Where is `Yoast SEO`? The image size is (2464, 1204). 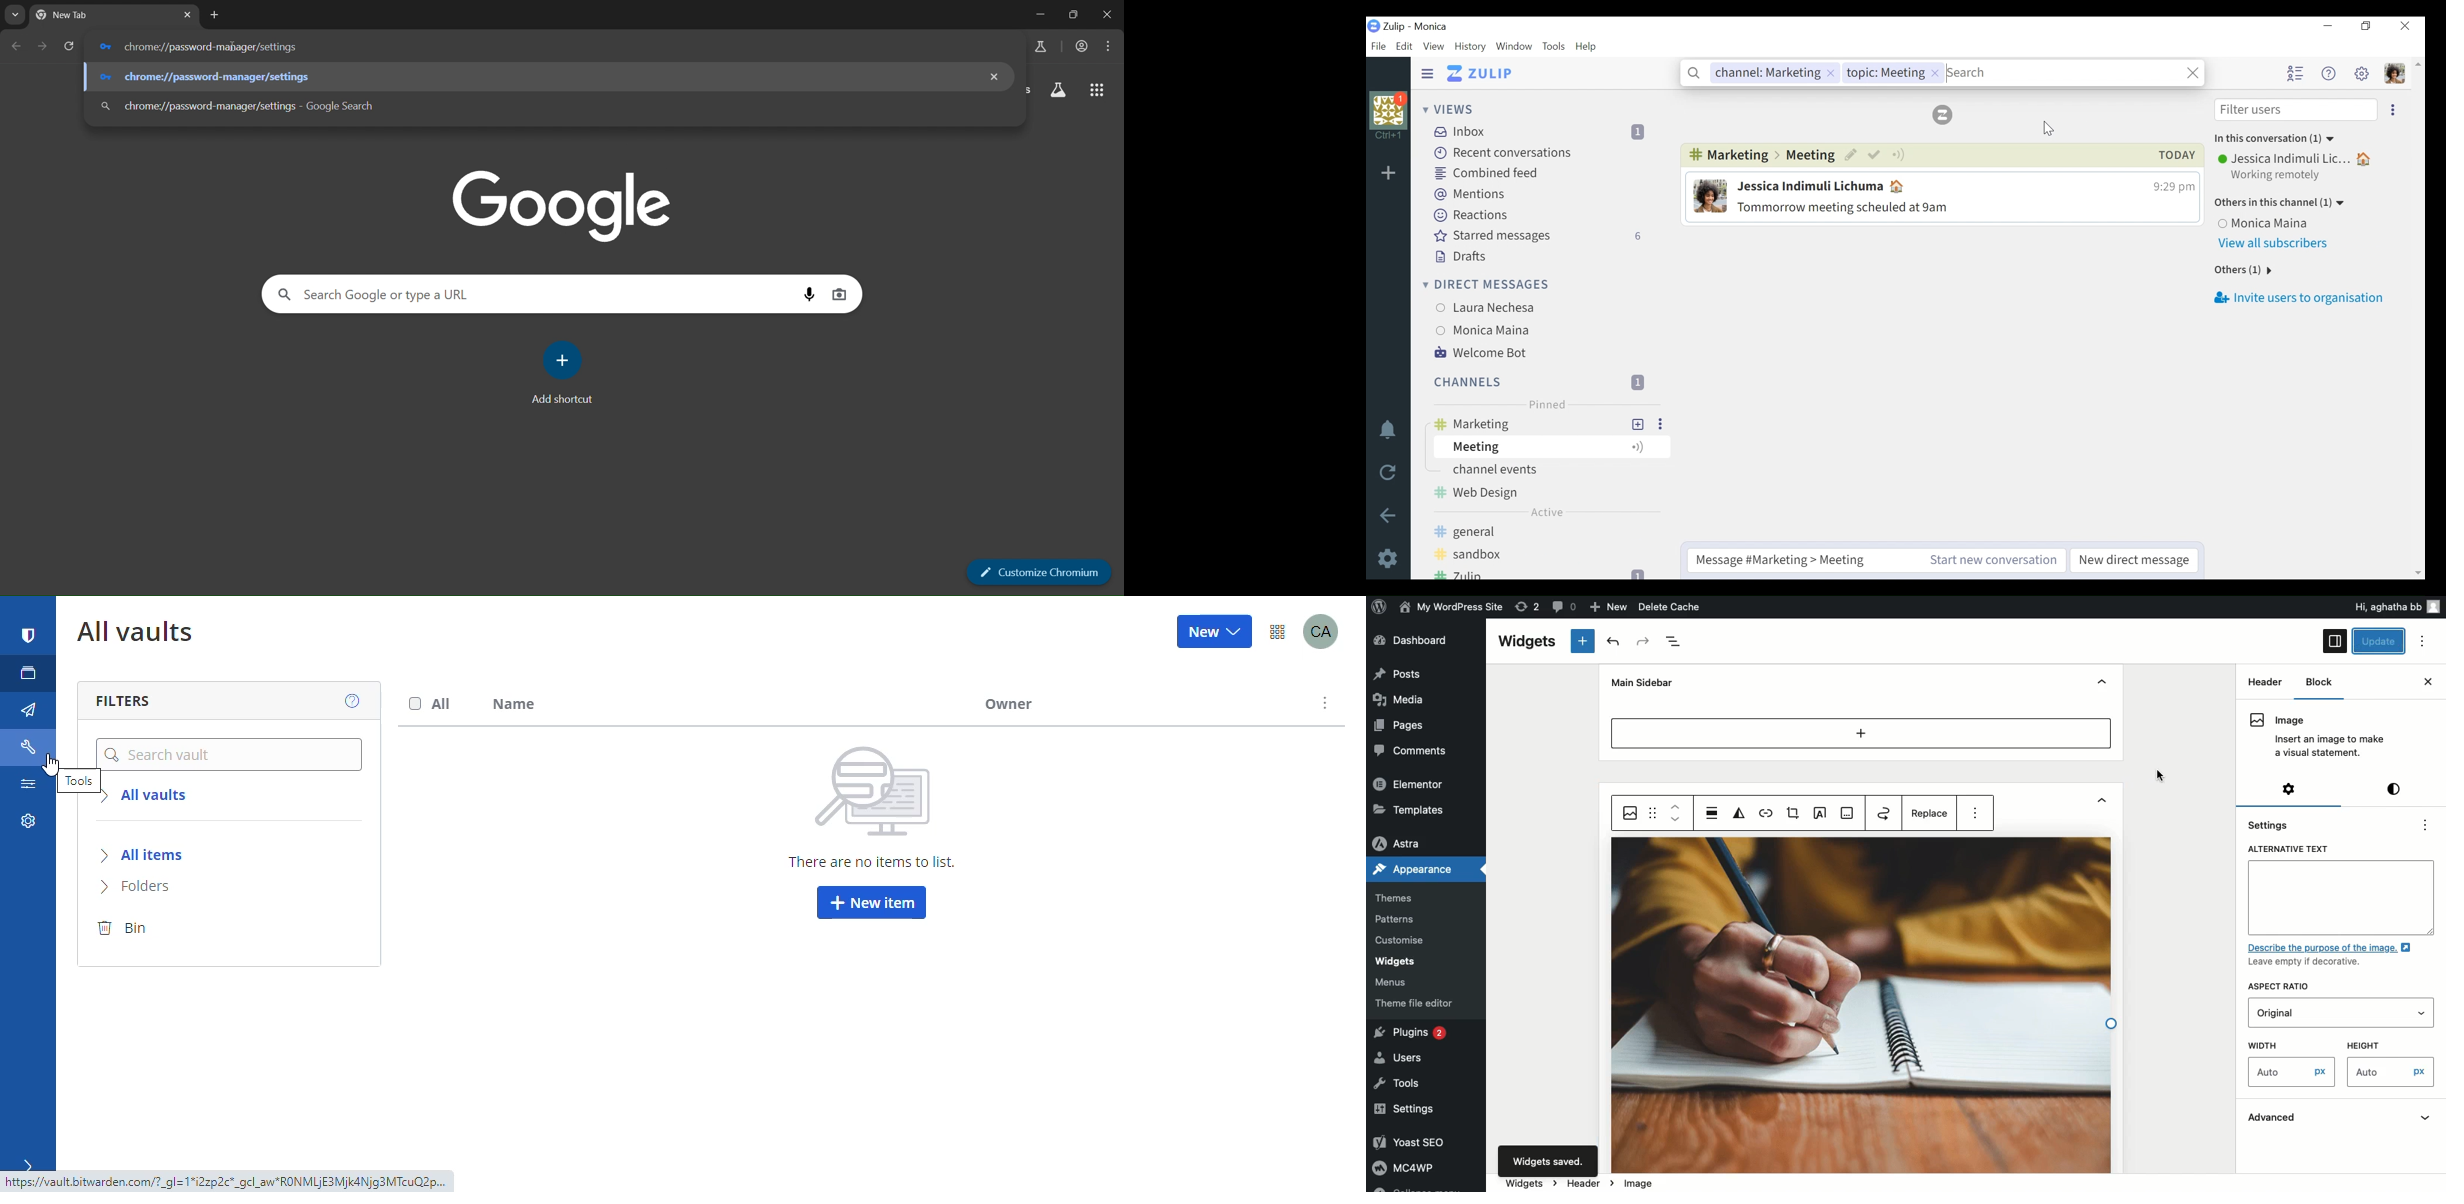
Yoast SEO is located at coordinates (1416, 1142).